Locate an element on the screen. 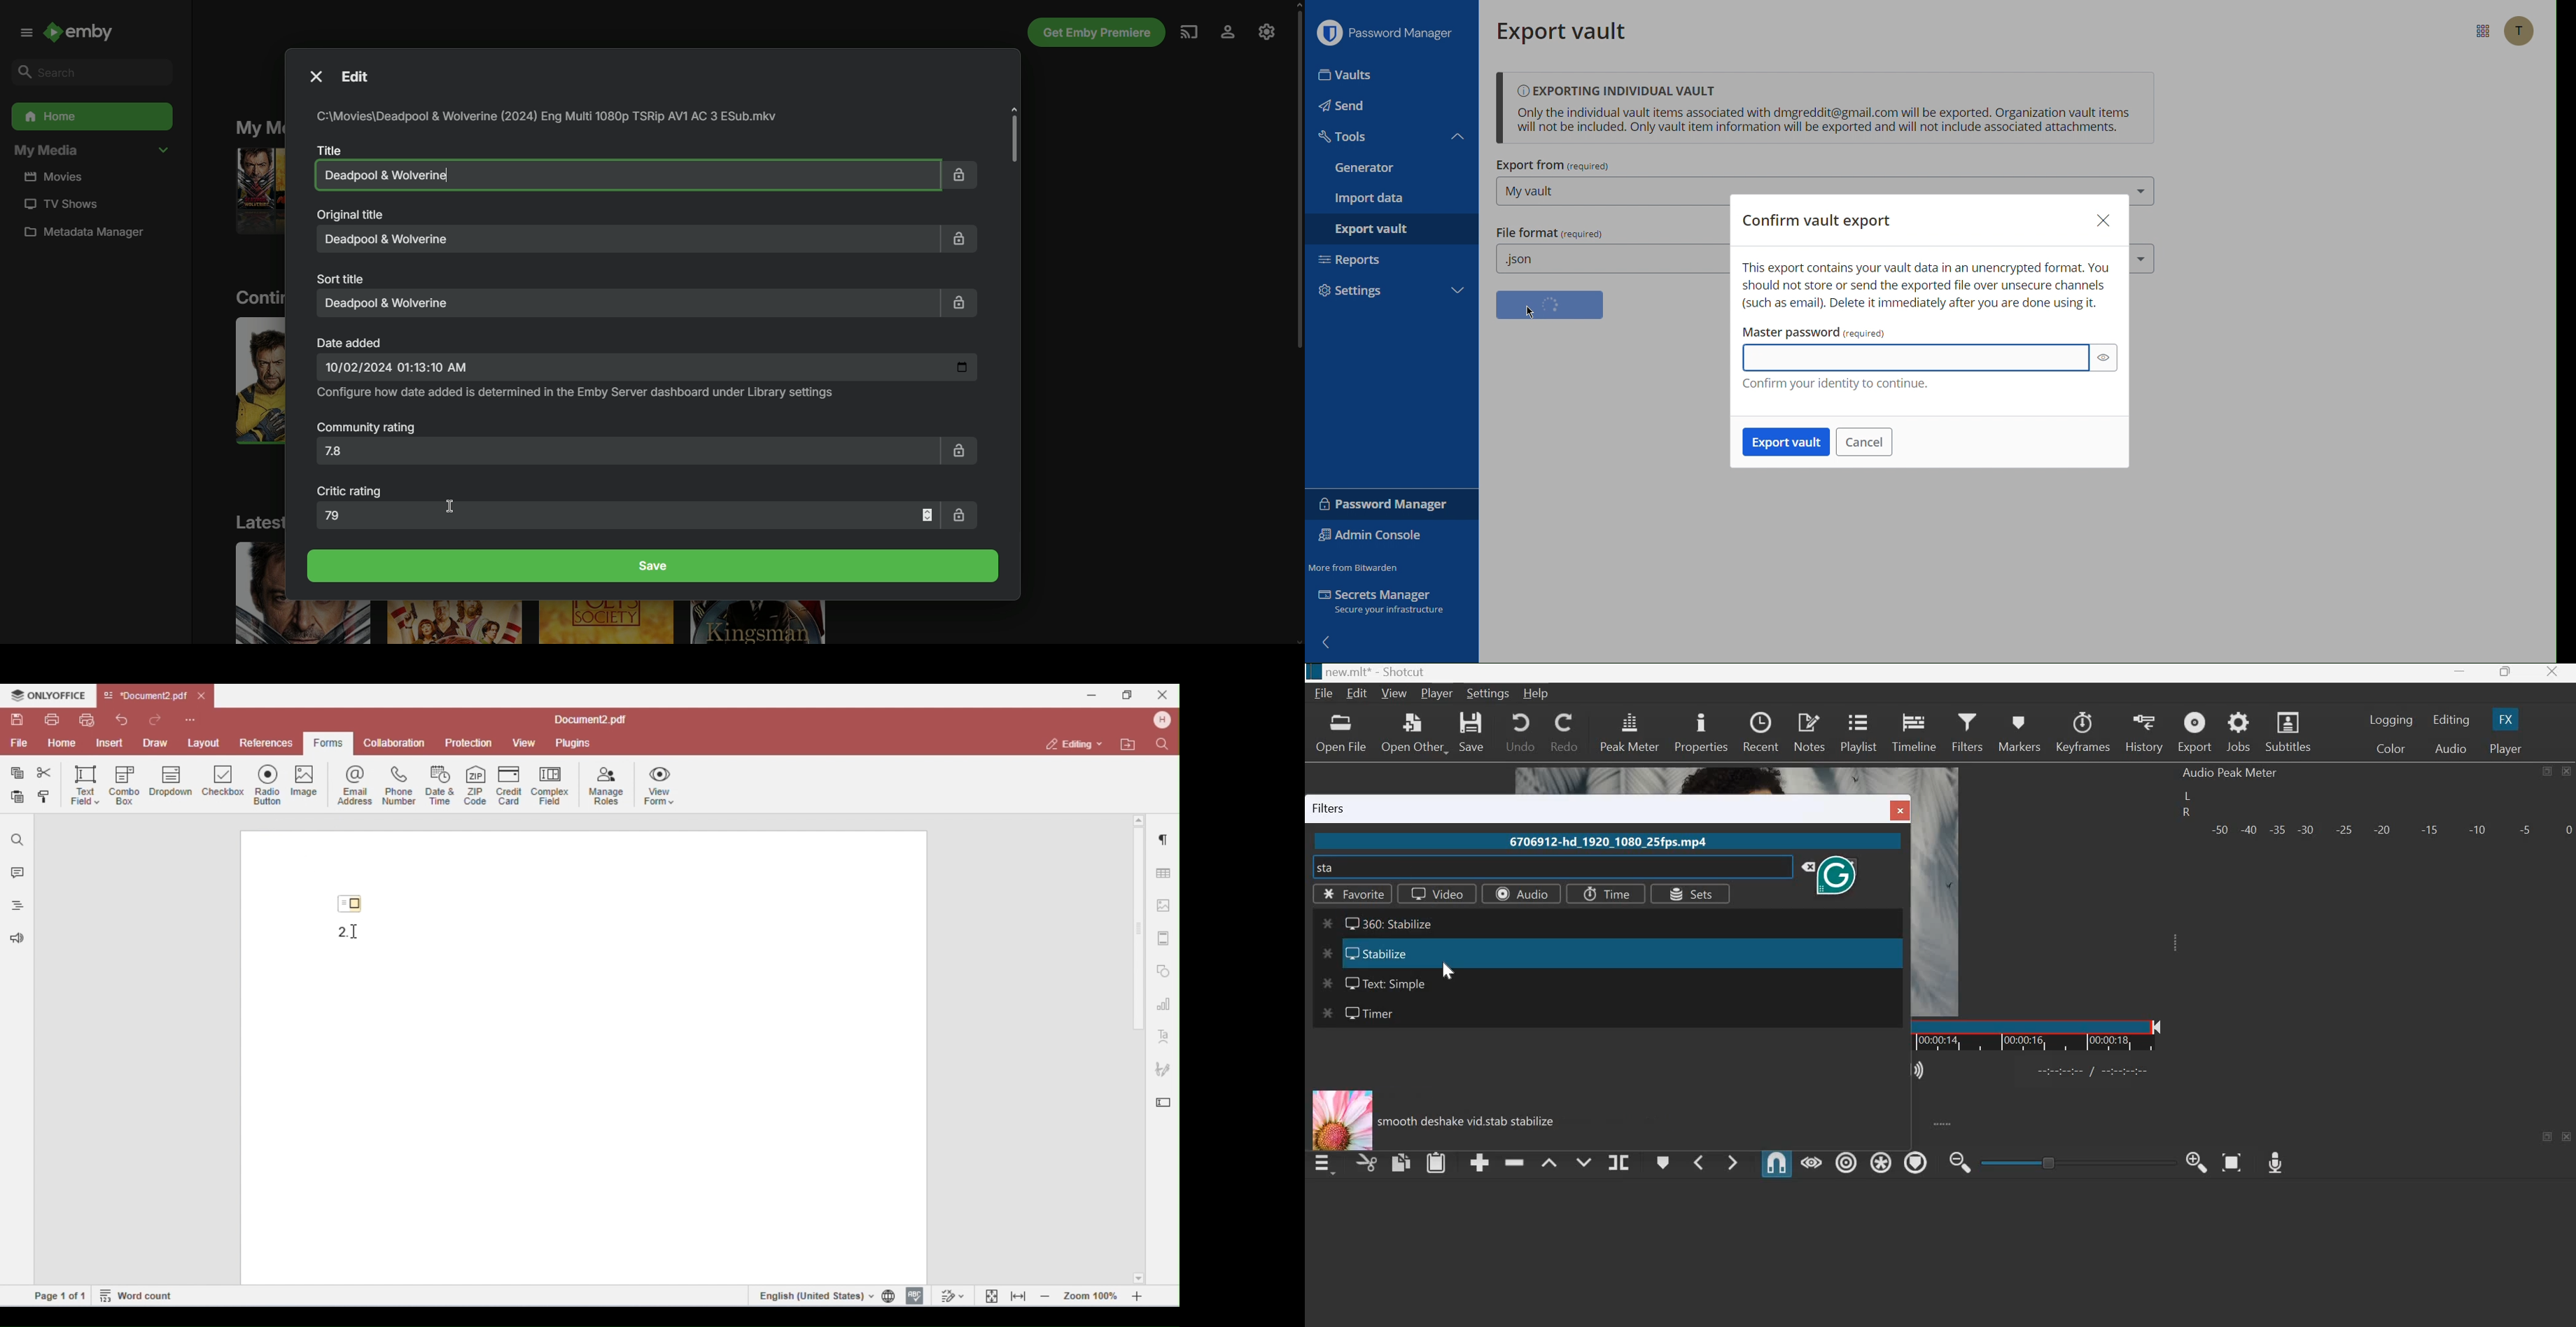  Send is located at coordinates (1387, 107).